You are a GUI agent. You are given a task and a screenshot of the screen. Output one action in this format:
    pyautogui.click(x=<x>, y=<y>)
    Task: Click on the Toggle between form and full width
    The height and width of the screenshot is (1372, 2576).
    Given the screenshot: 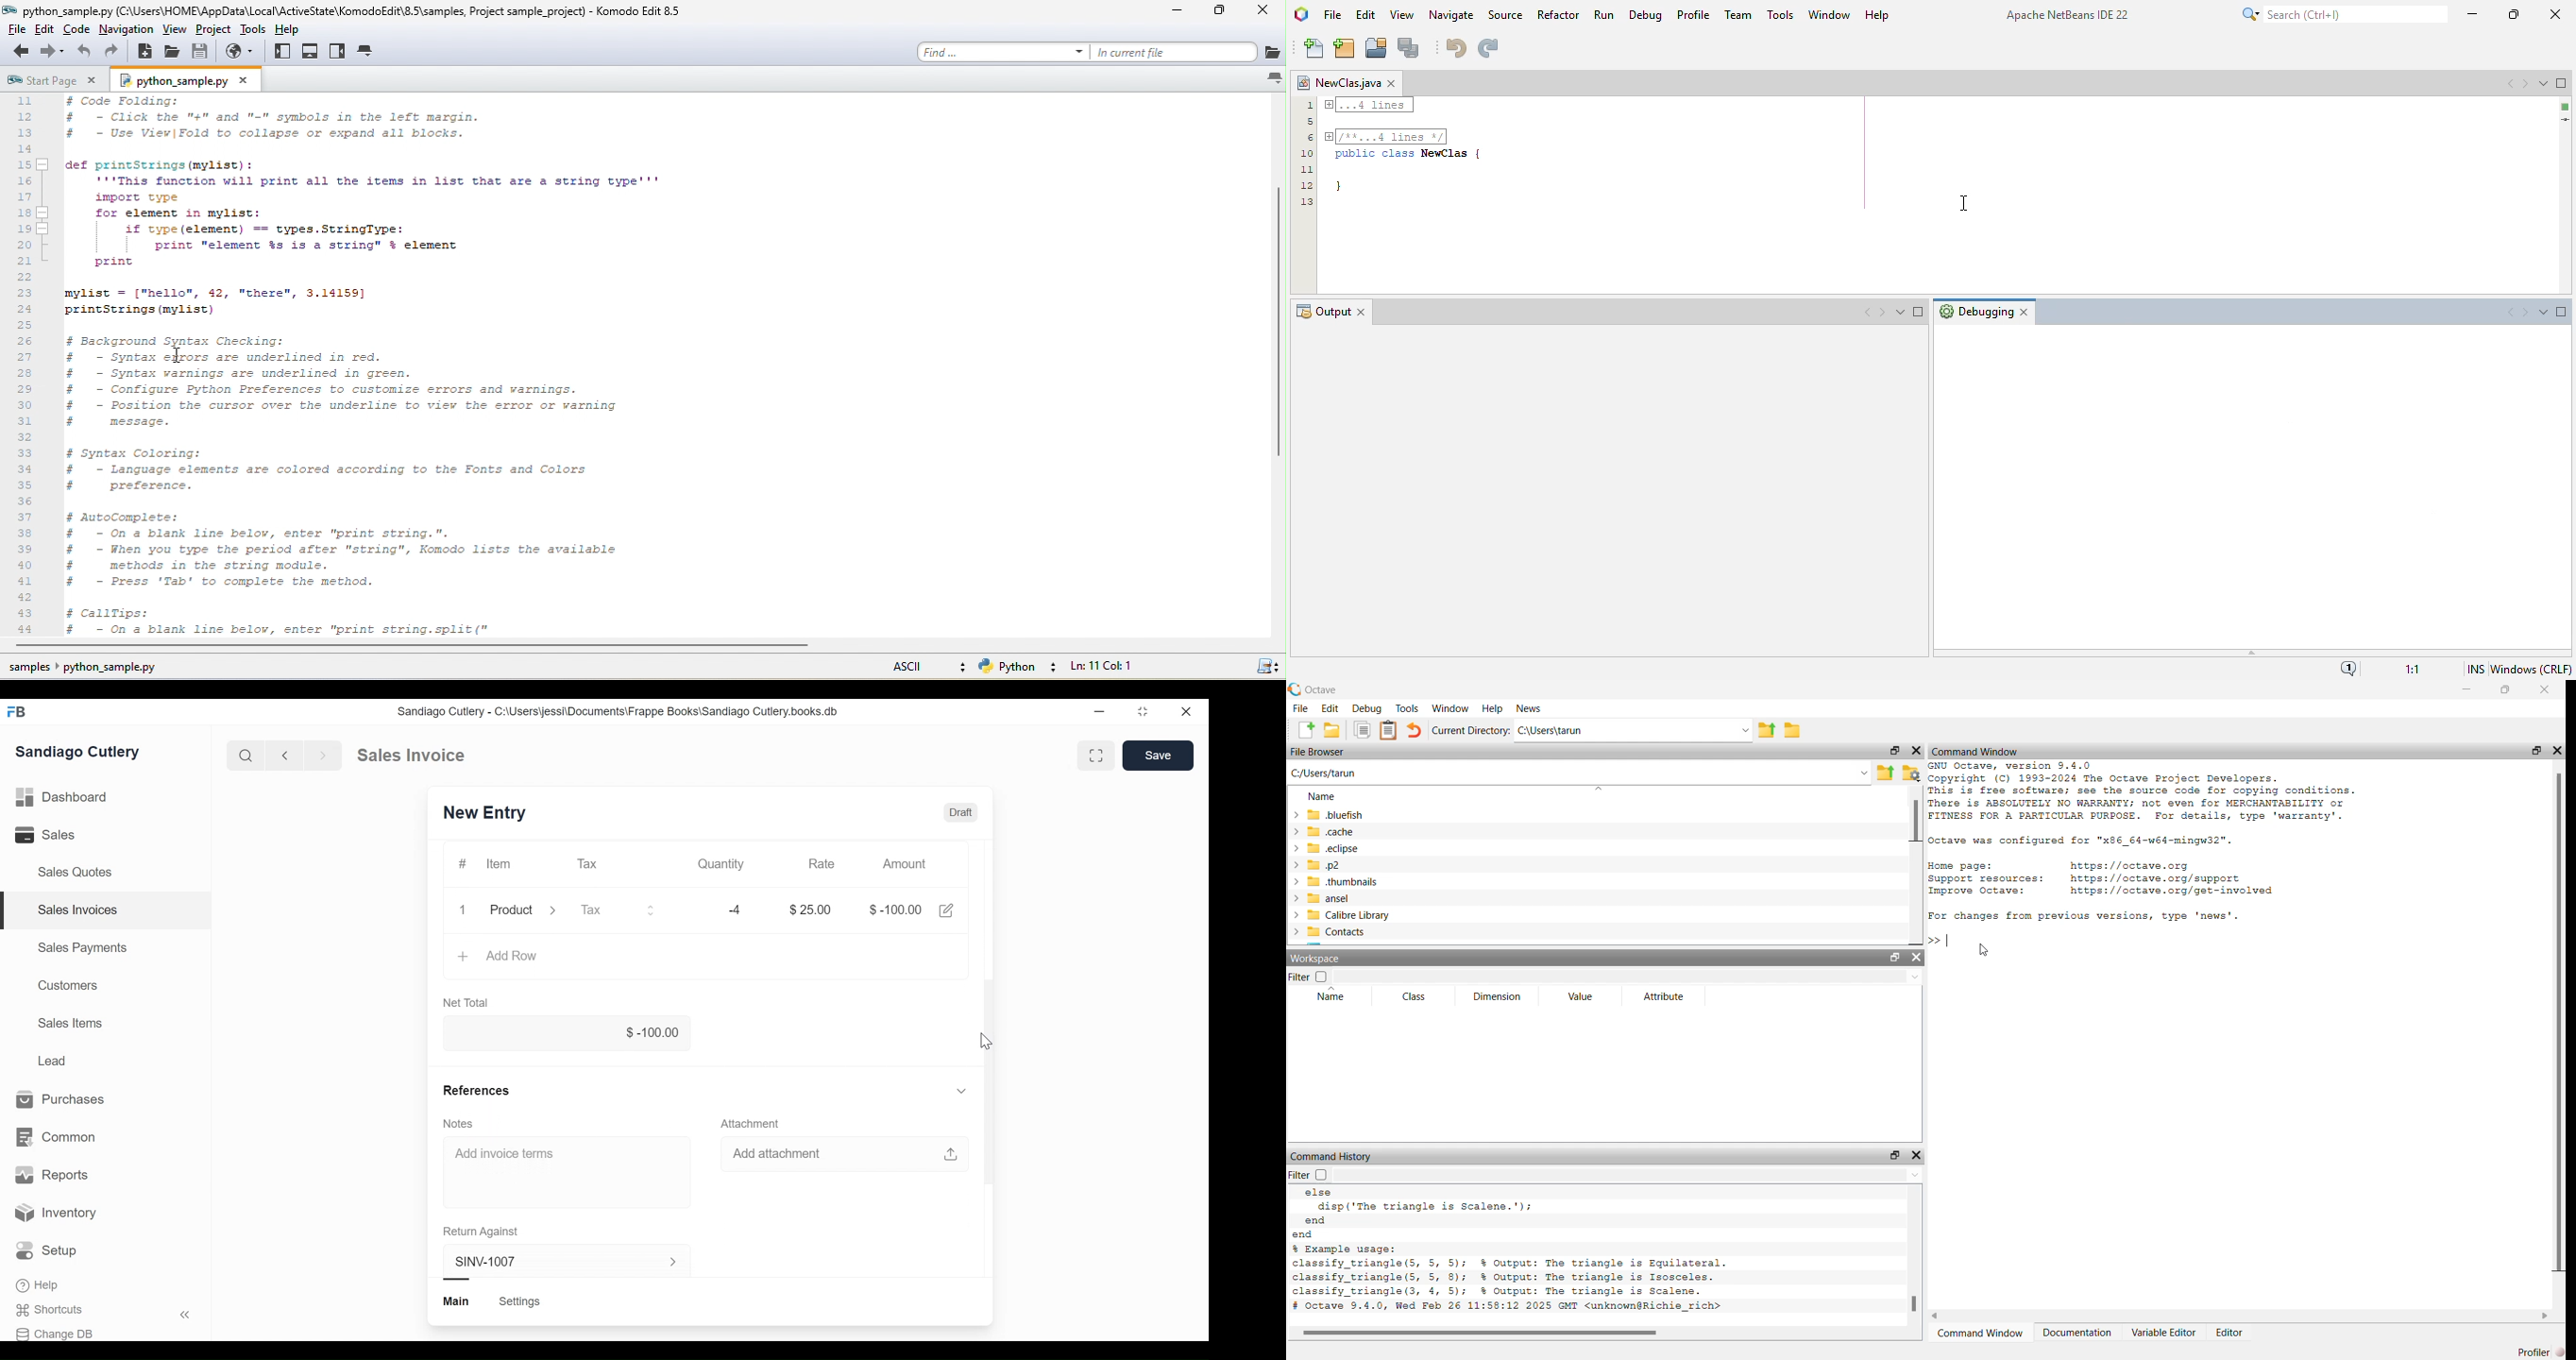 What is the action you would take?
    pyautogui.click(x=1143, y=712)
    